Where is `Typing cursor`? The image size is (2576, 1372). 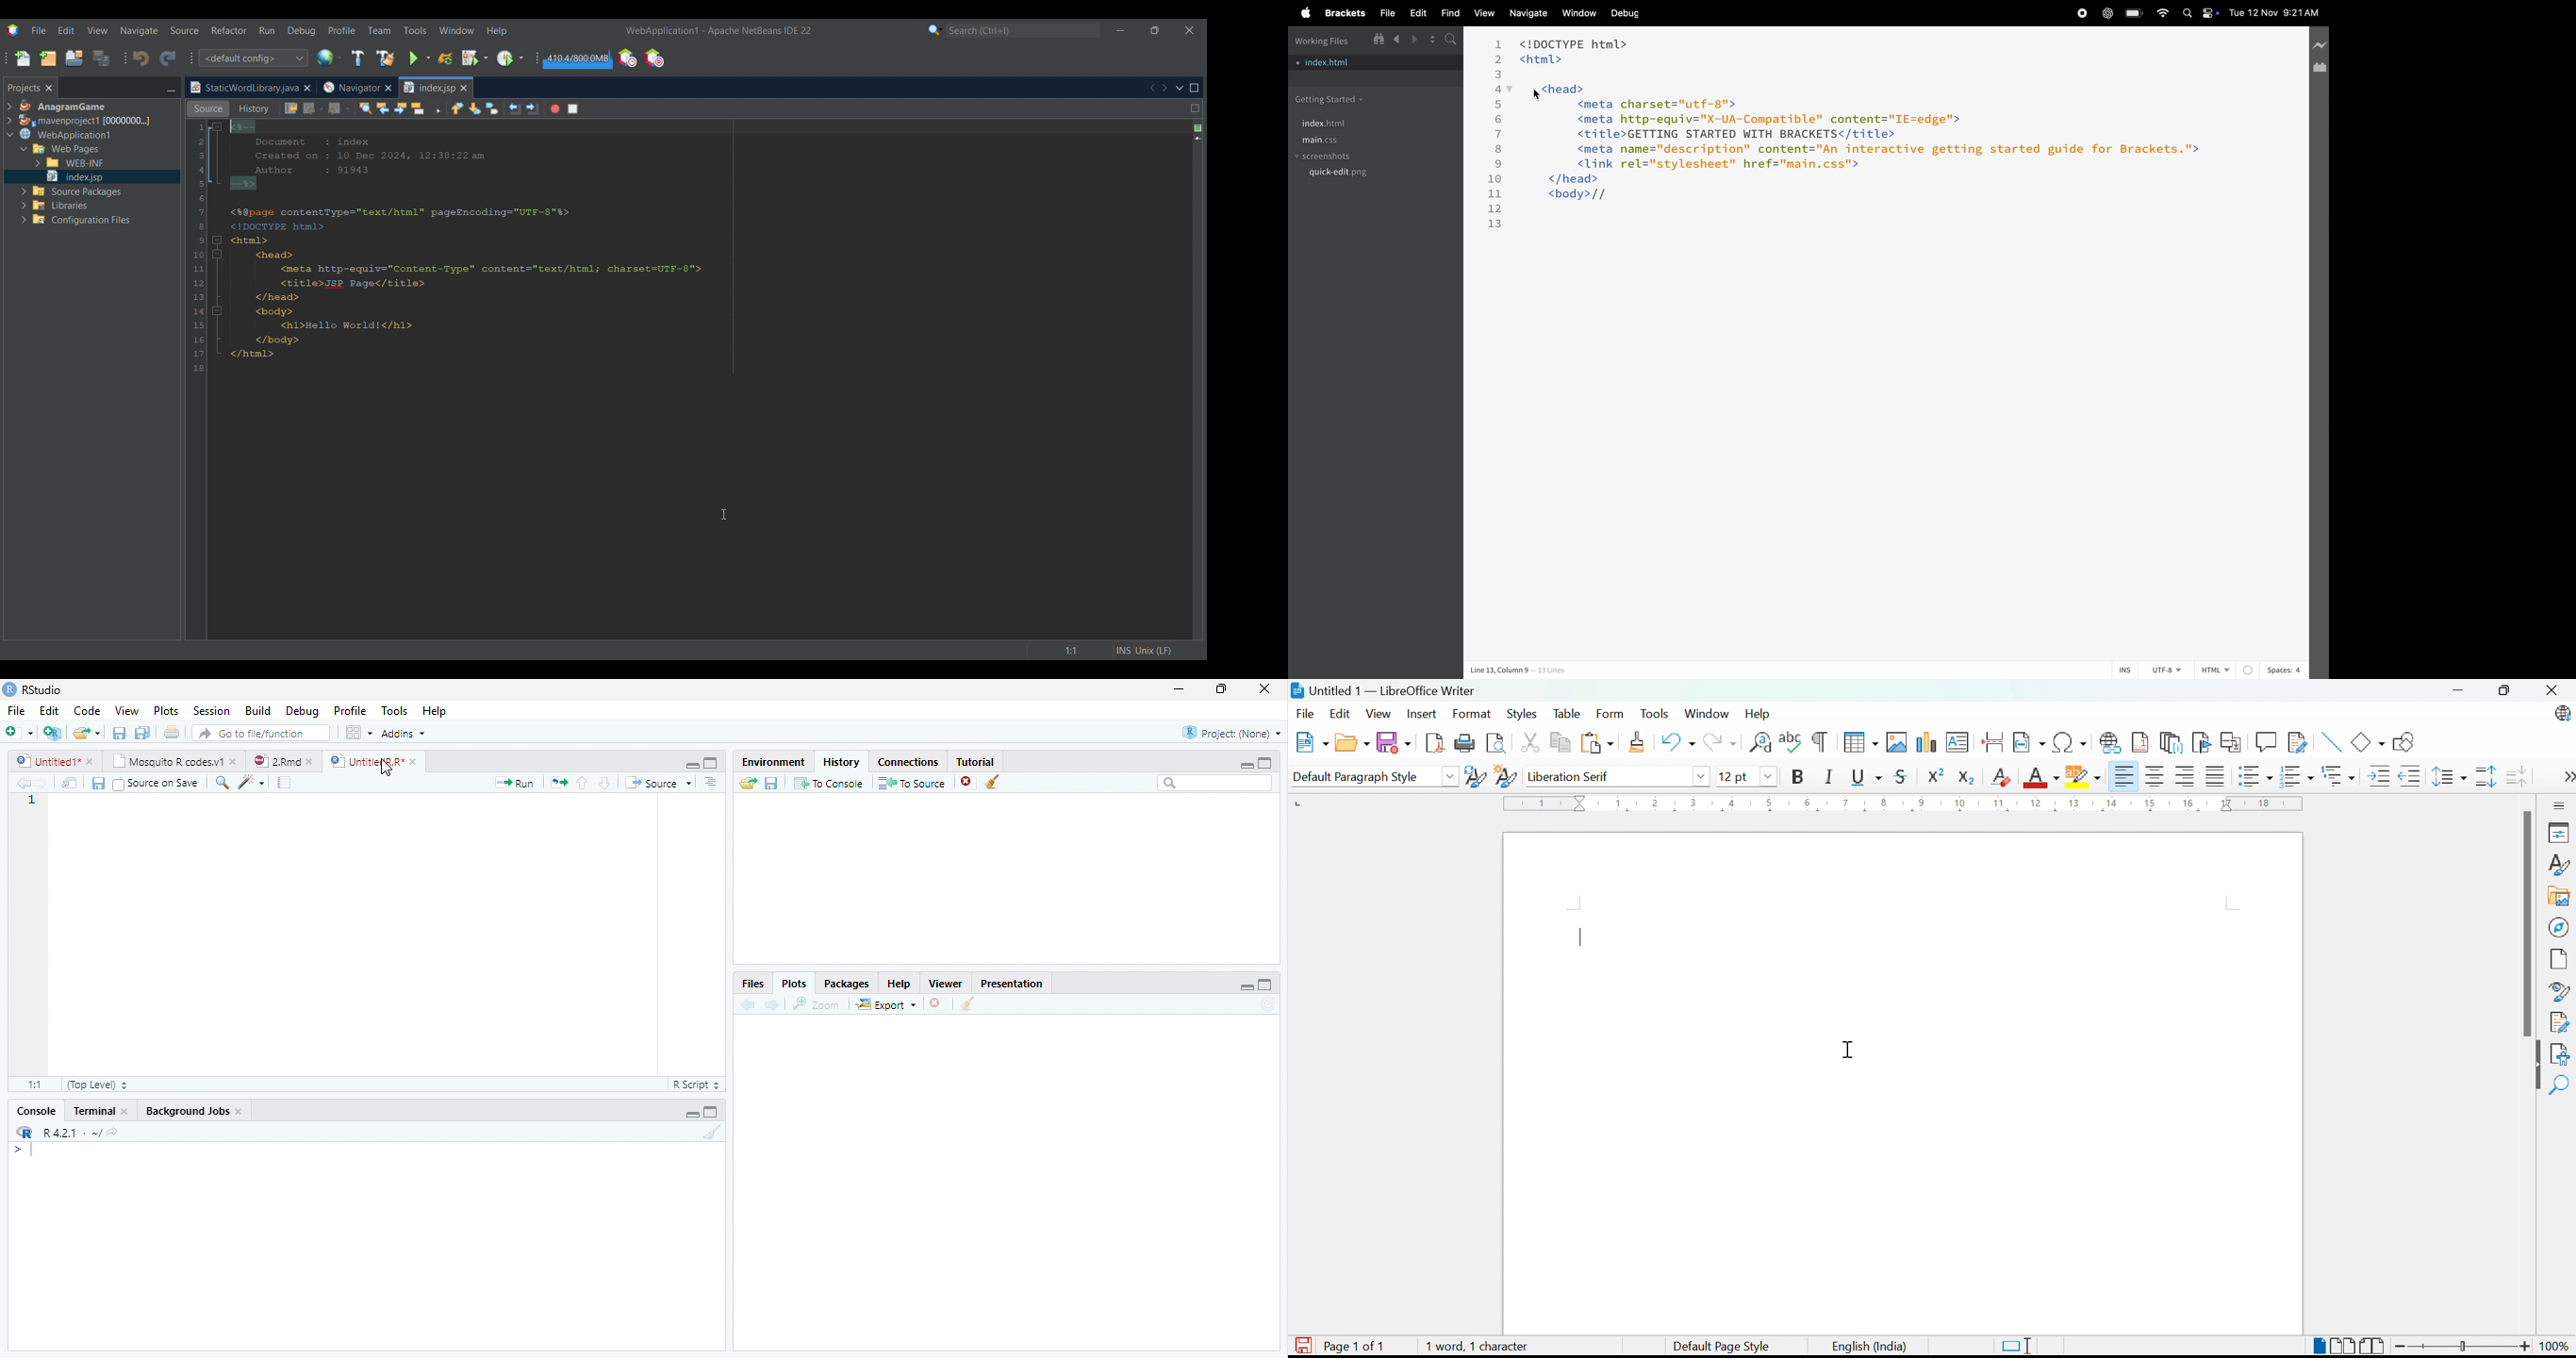
Typing cursor is located at coordinates (1584, 935).